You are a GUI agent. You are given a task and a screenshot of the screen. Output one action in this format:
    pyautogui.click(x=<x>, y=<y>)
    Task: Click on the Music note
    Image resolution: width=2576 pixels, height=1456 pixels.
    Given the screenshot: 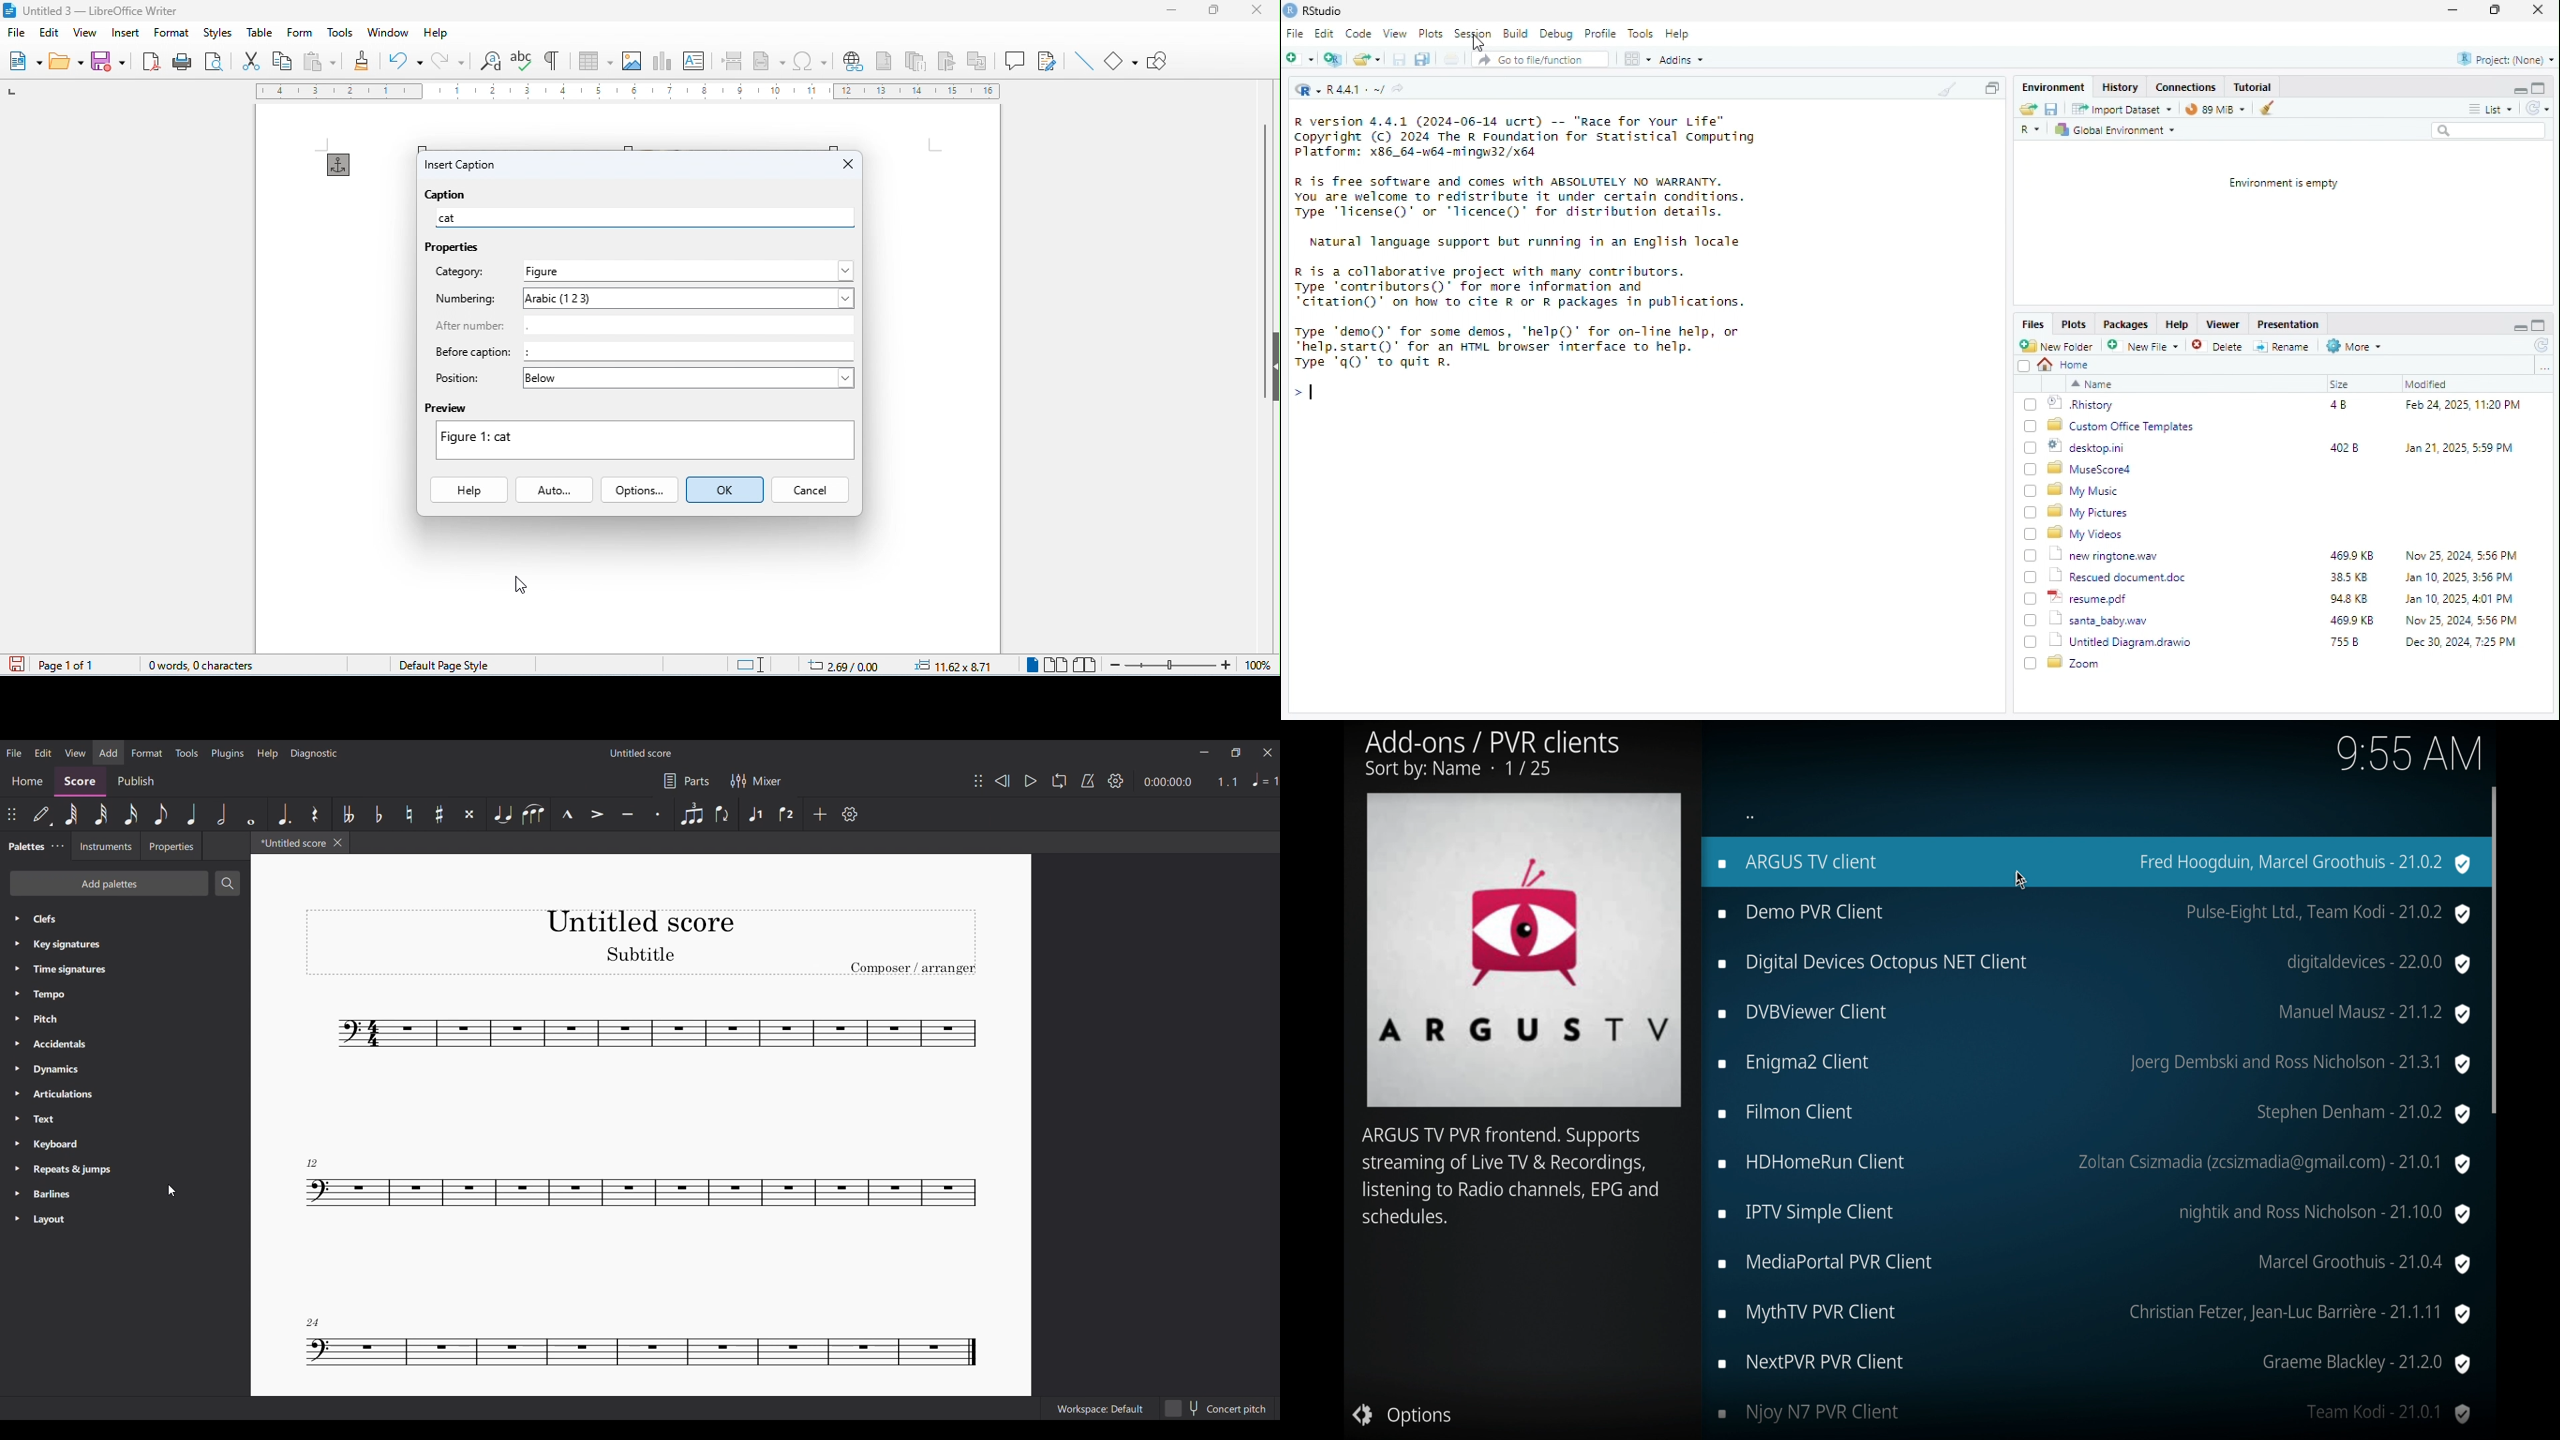 What is the action you would take?
    pyautogui.click(x=625, y=1186)
    